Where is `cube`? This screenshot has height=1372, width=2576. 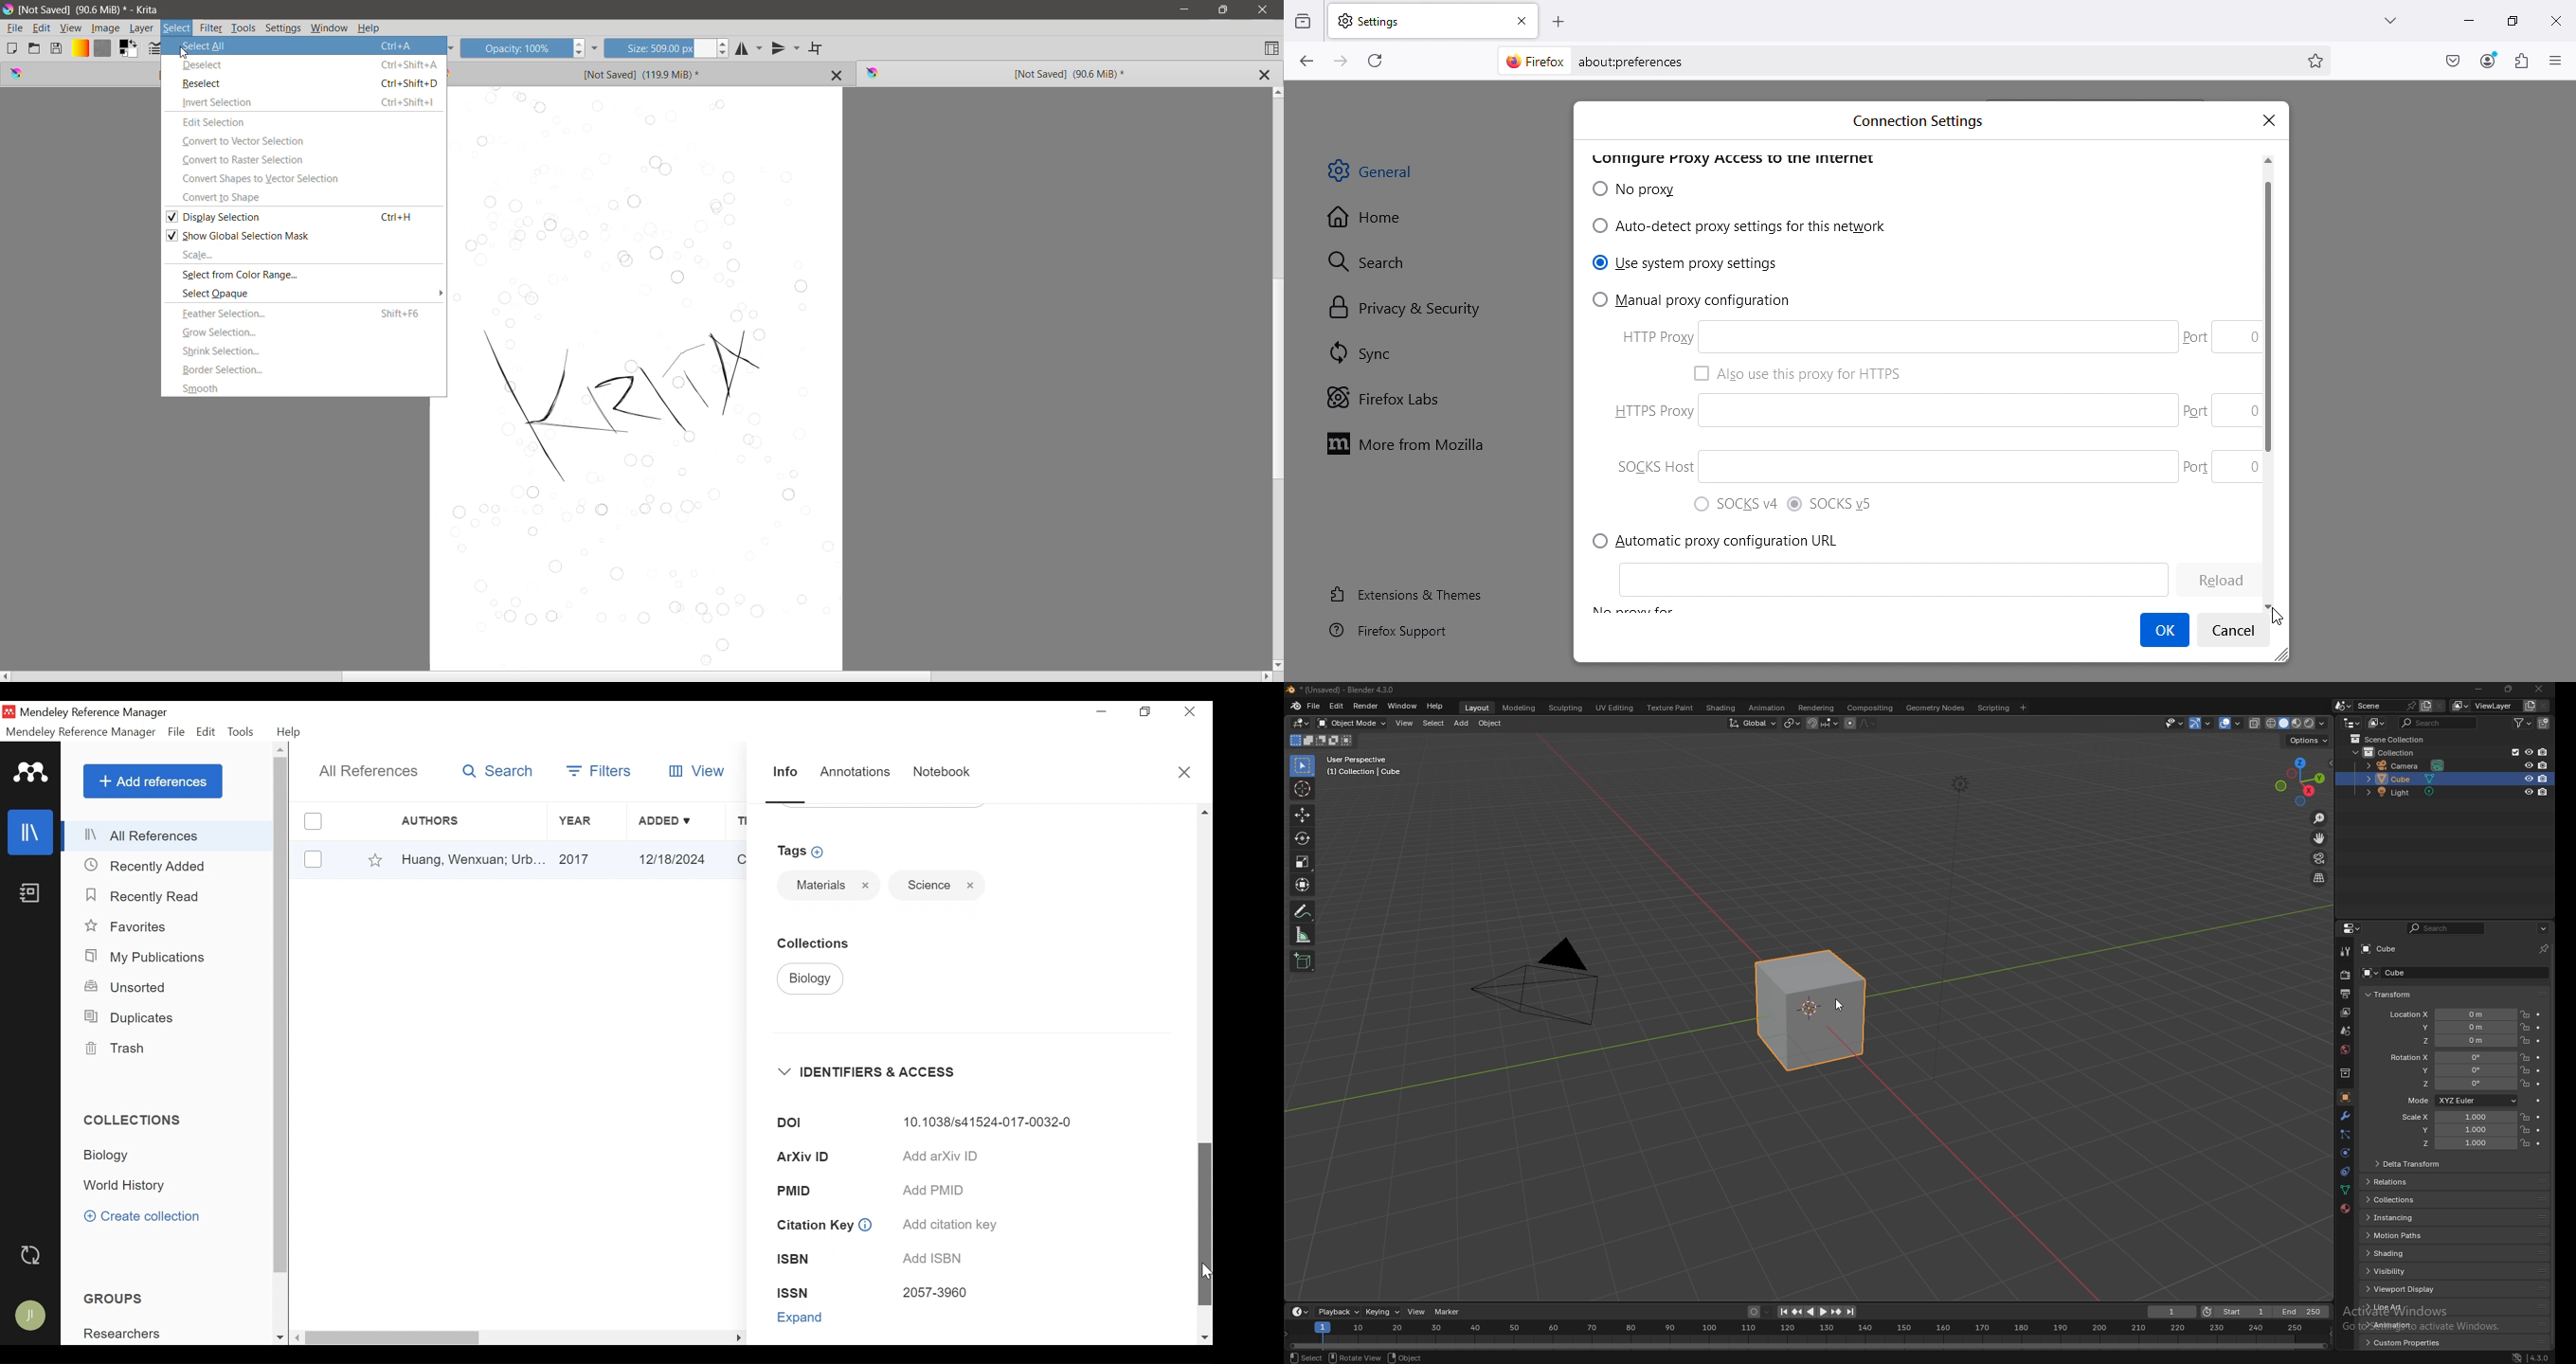
cube is located at coordinates (2388, 948).